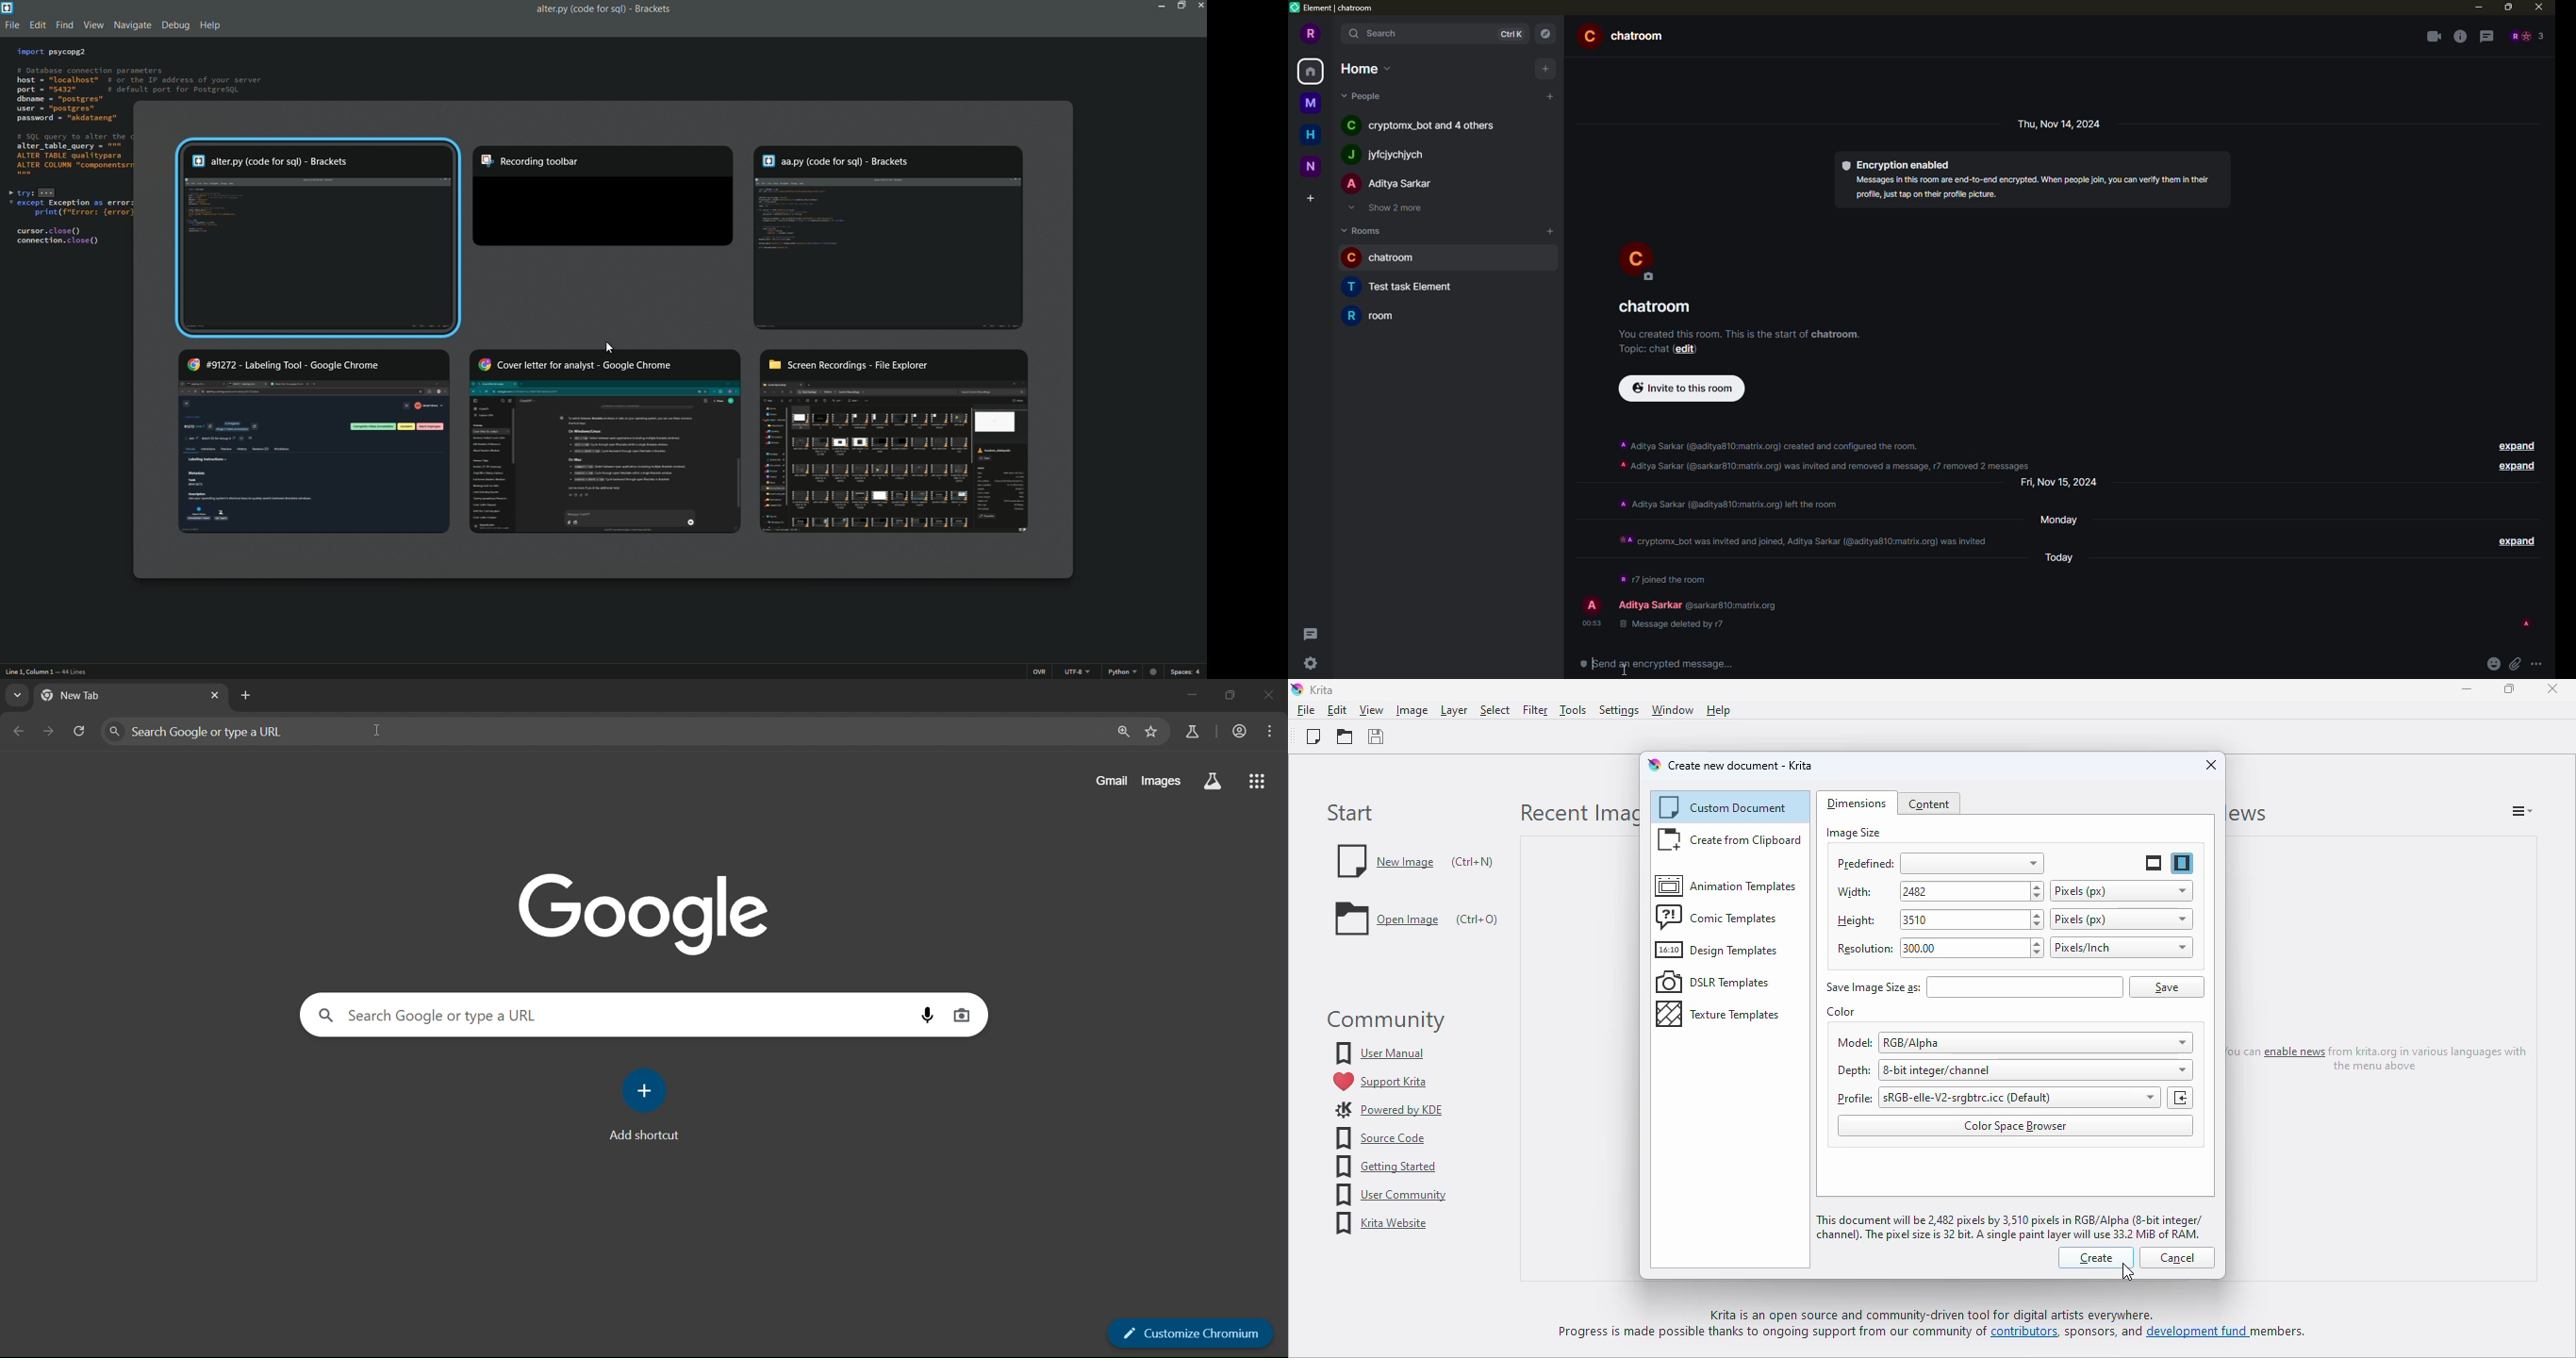 The image size is (2576, 1372). What do you see at coordinates (1199, 6) in the screenshot?
I see `close app` at bounding box center [1199, 6].